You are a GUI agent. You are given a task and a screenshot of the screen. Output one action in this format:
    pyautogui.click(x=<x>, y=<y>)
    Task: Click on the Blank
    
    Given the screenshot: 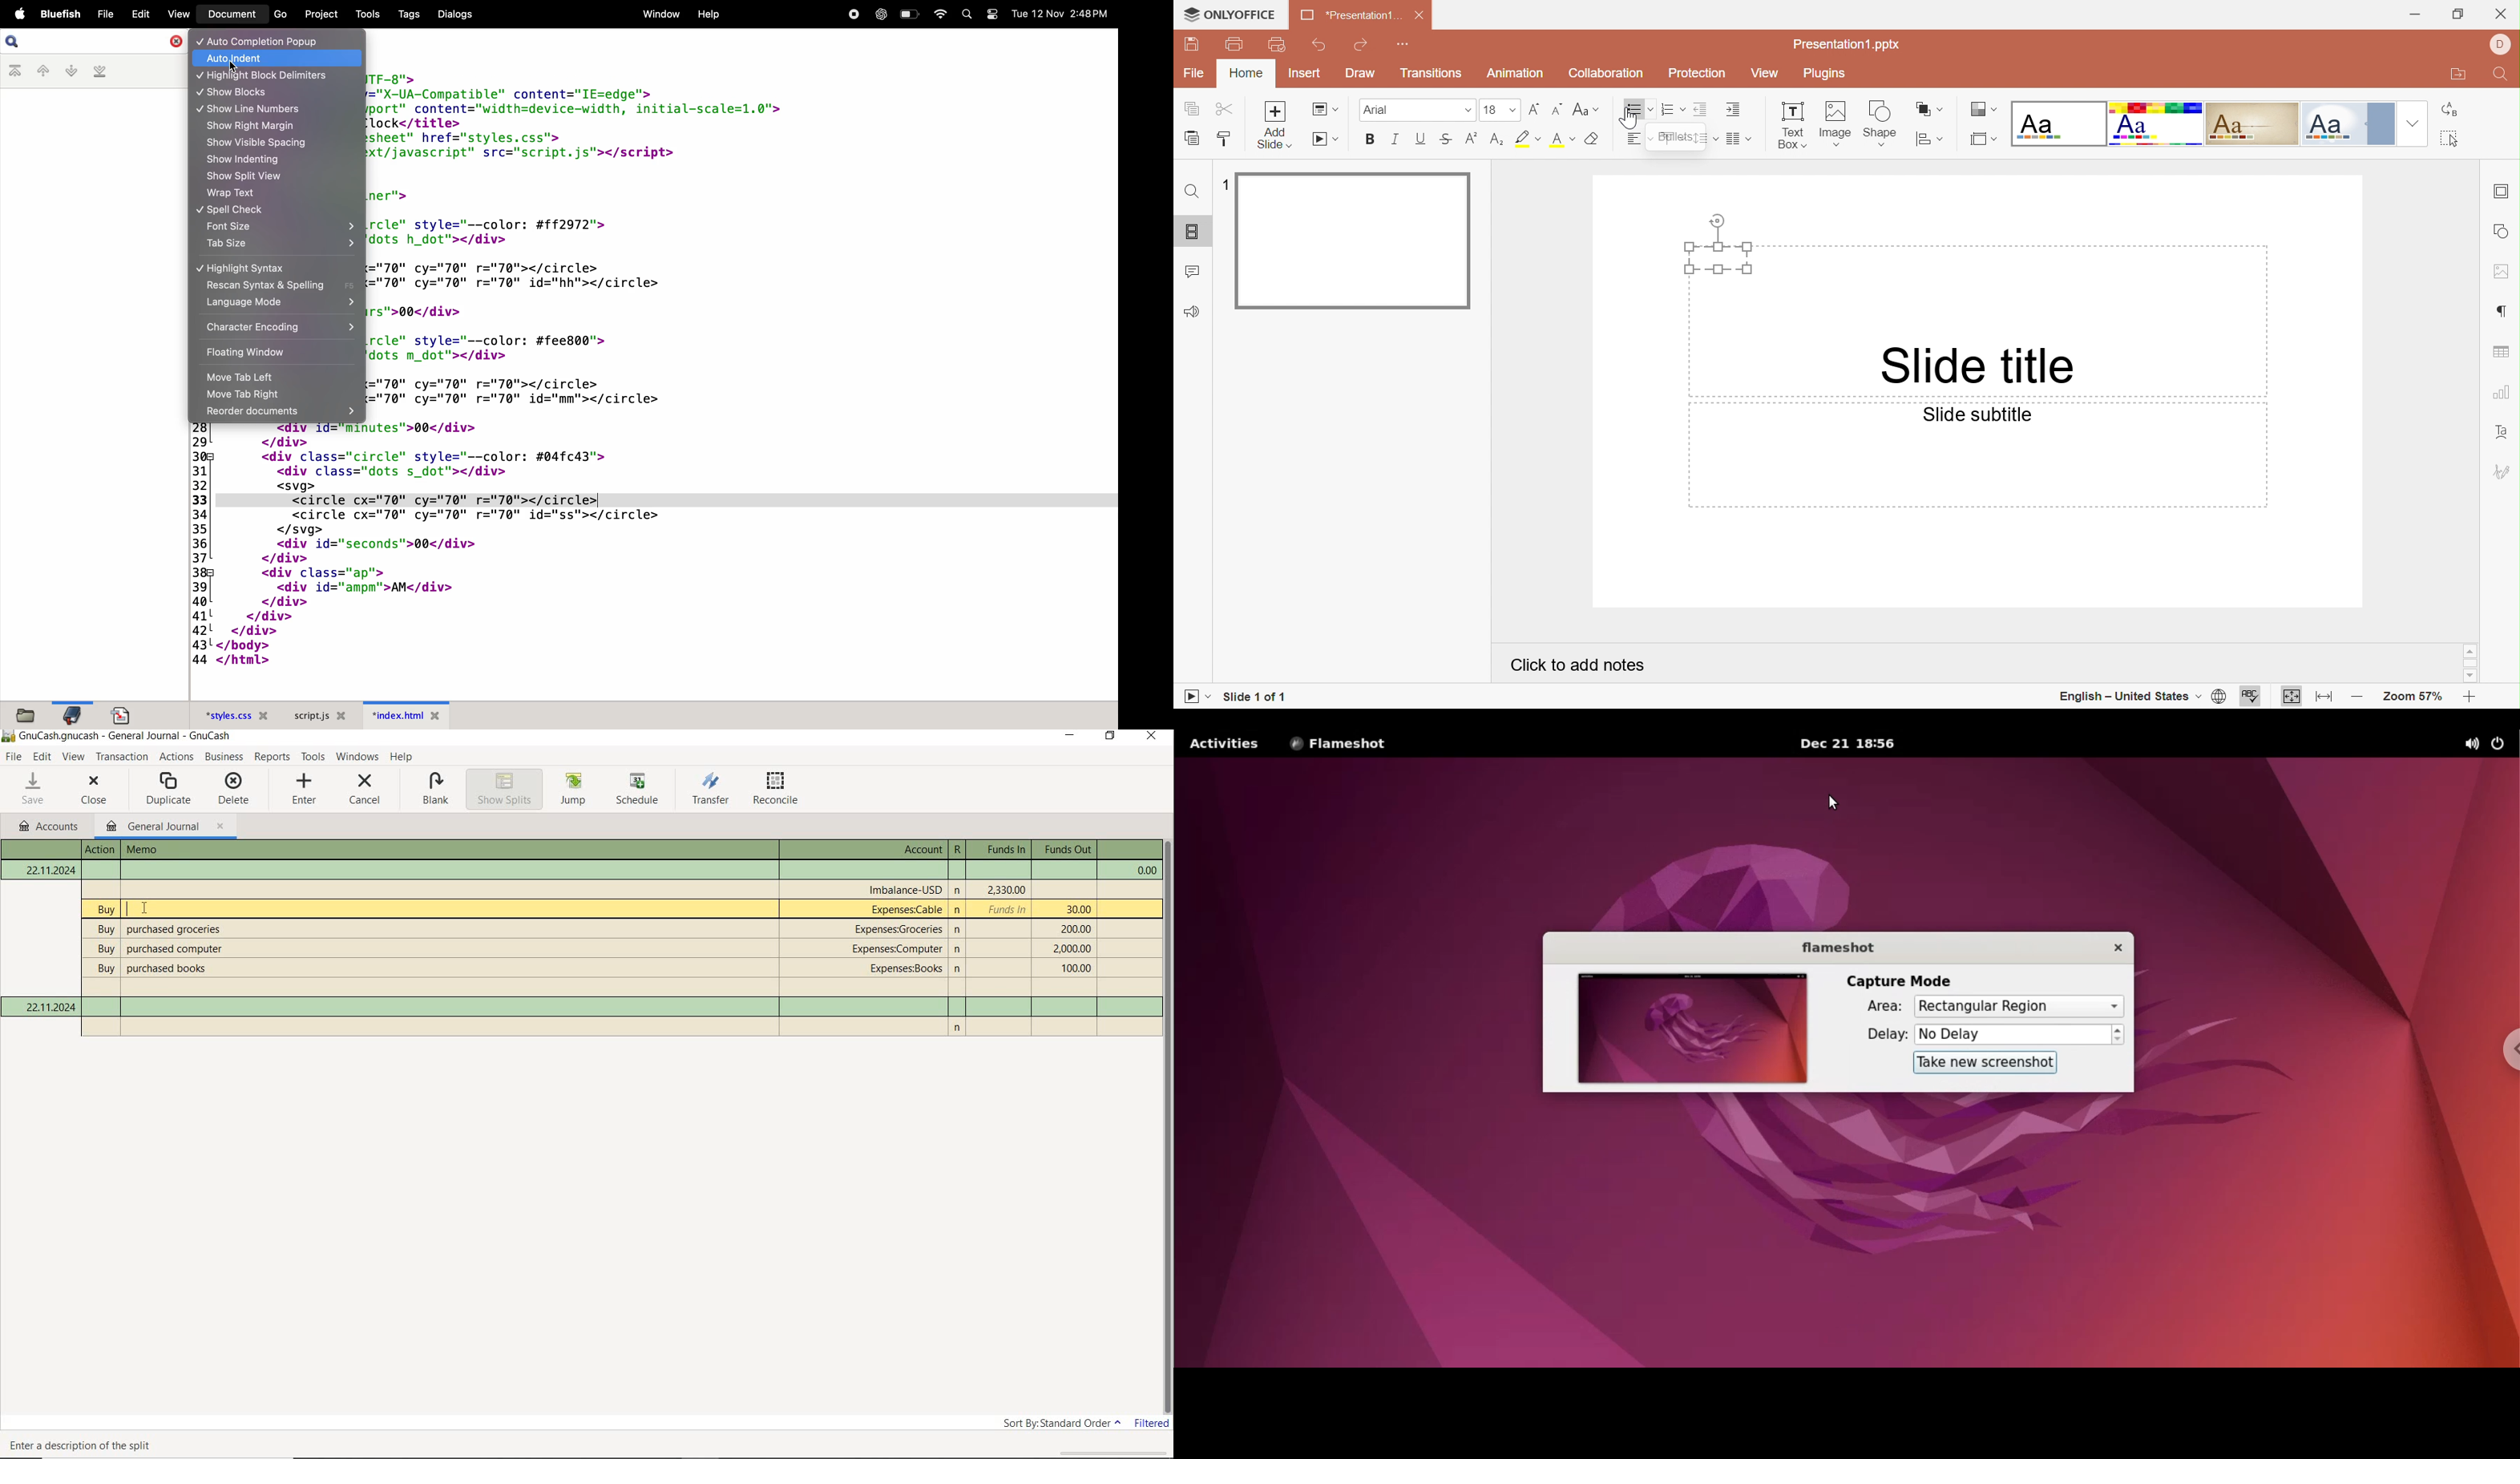 What is the action you would take?
    pyautogui.click(x=2059, y=124)
    